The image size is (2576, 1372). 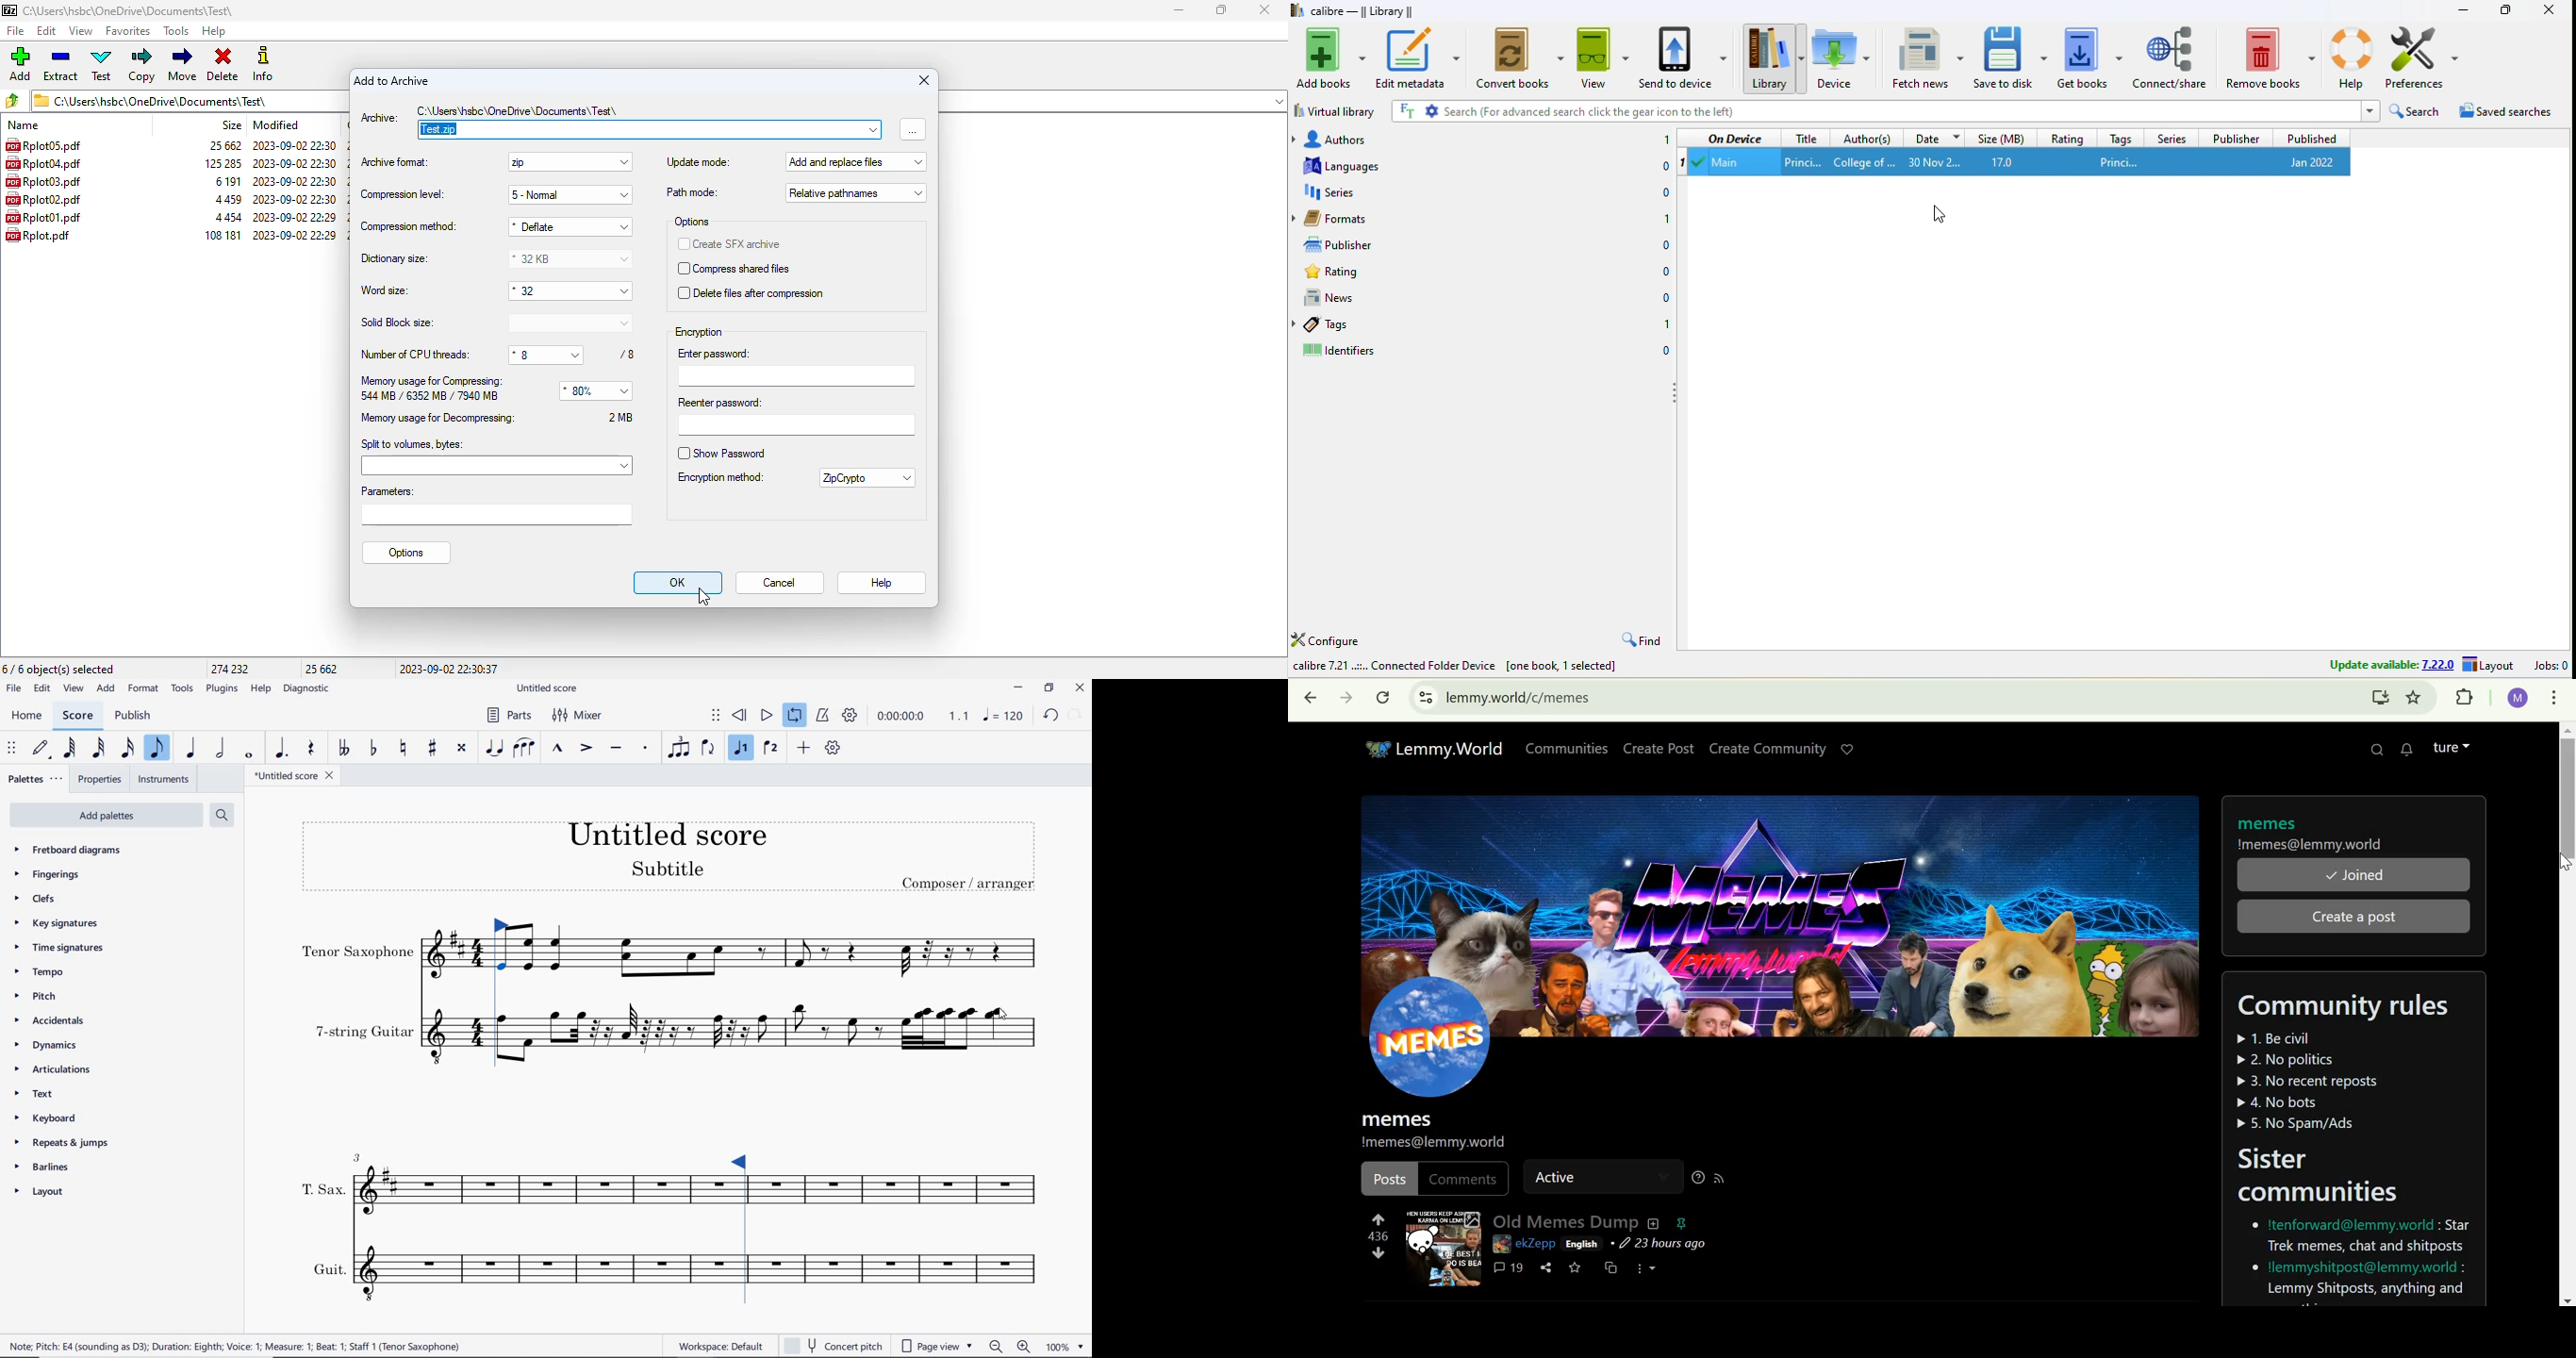 What do you see at coordinates (102, 65) in the screenshot?
I see `test` at bounding box center [102, 65].